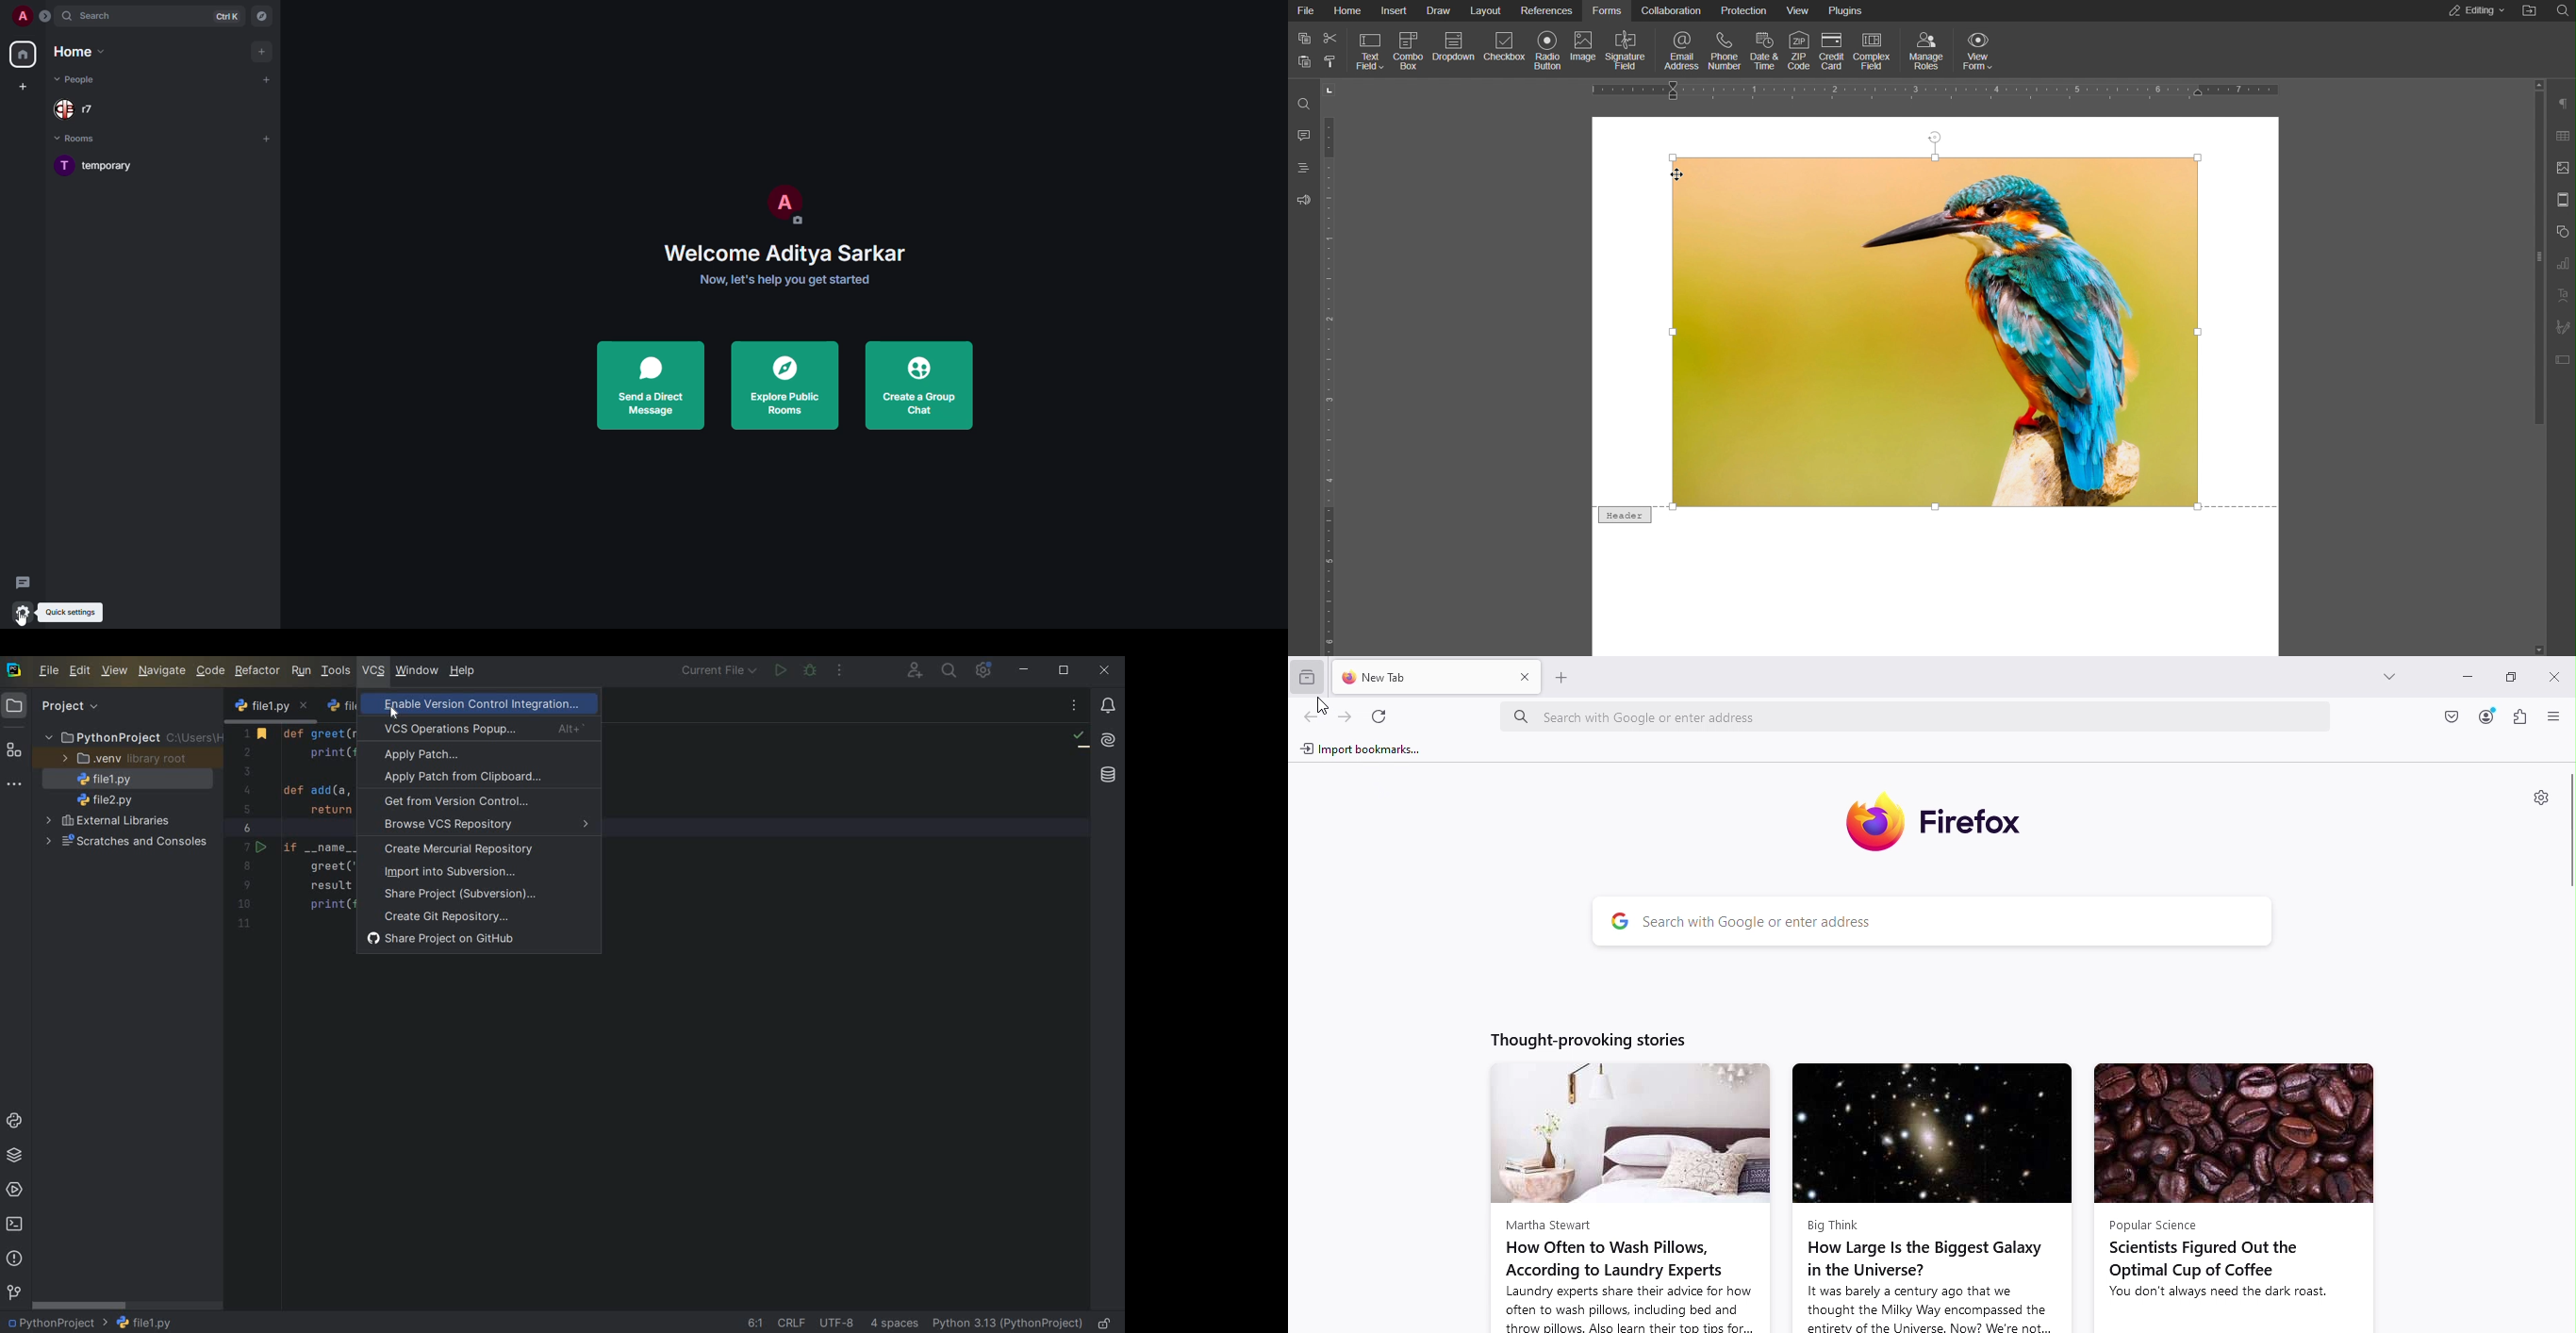 The image size is (2576, 1344). What do you see at coordinates (838, 671) in the screenshot?
I see `more actions` at bounding box center [838, 671].